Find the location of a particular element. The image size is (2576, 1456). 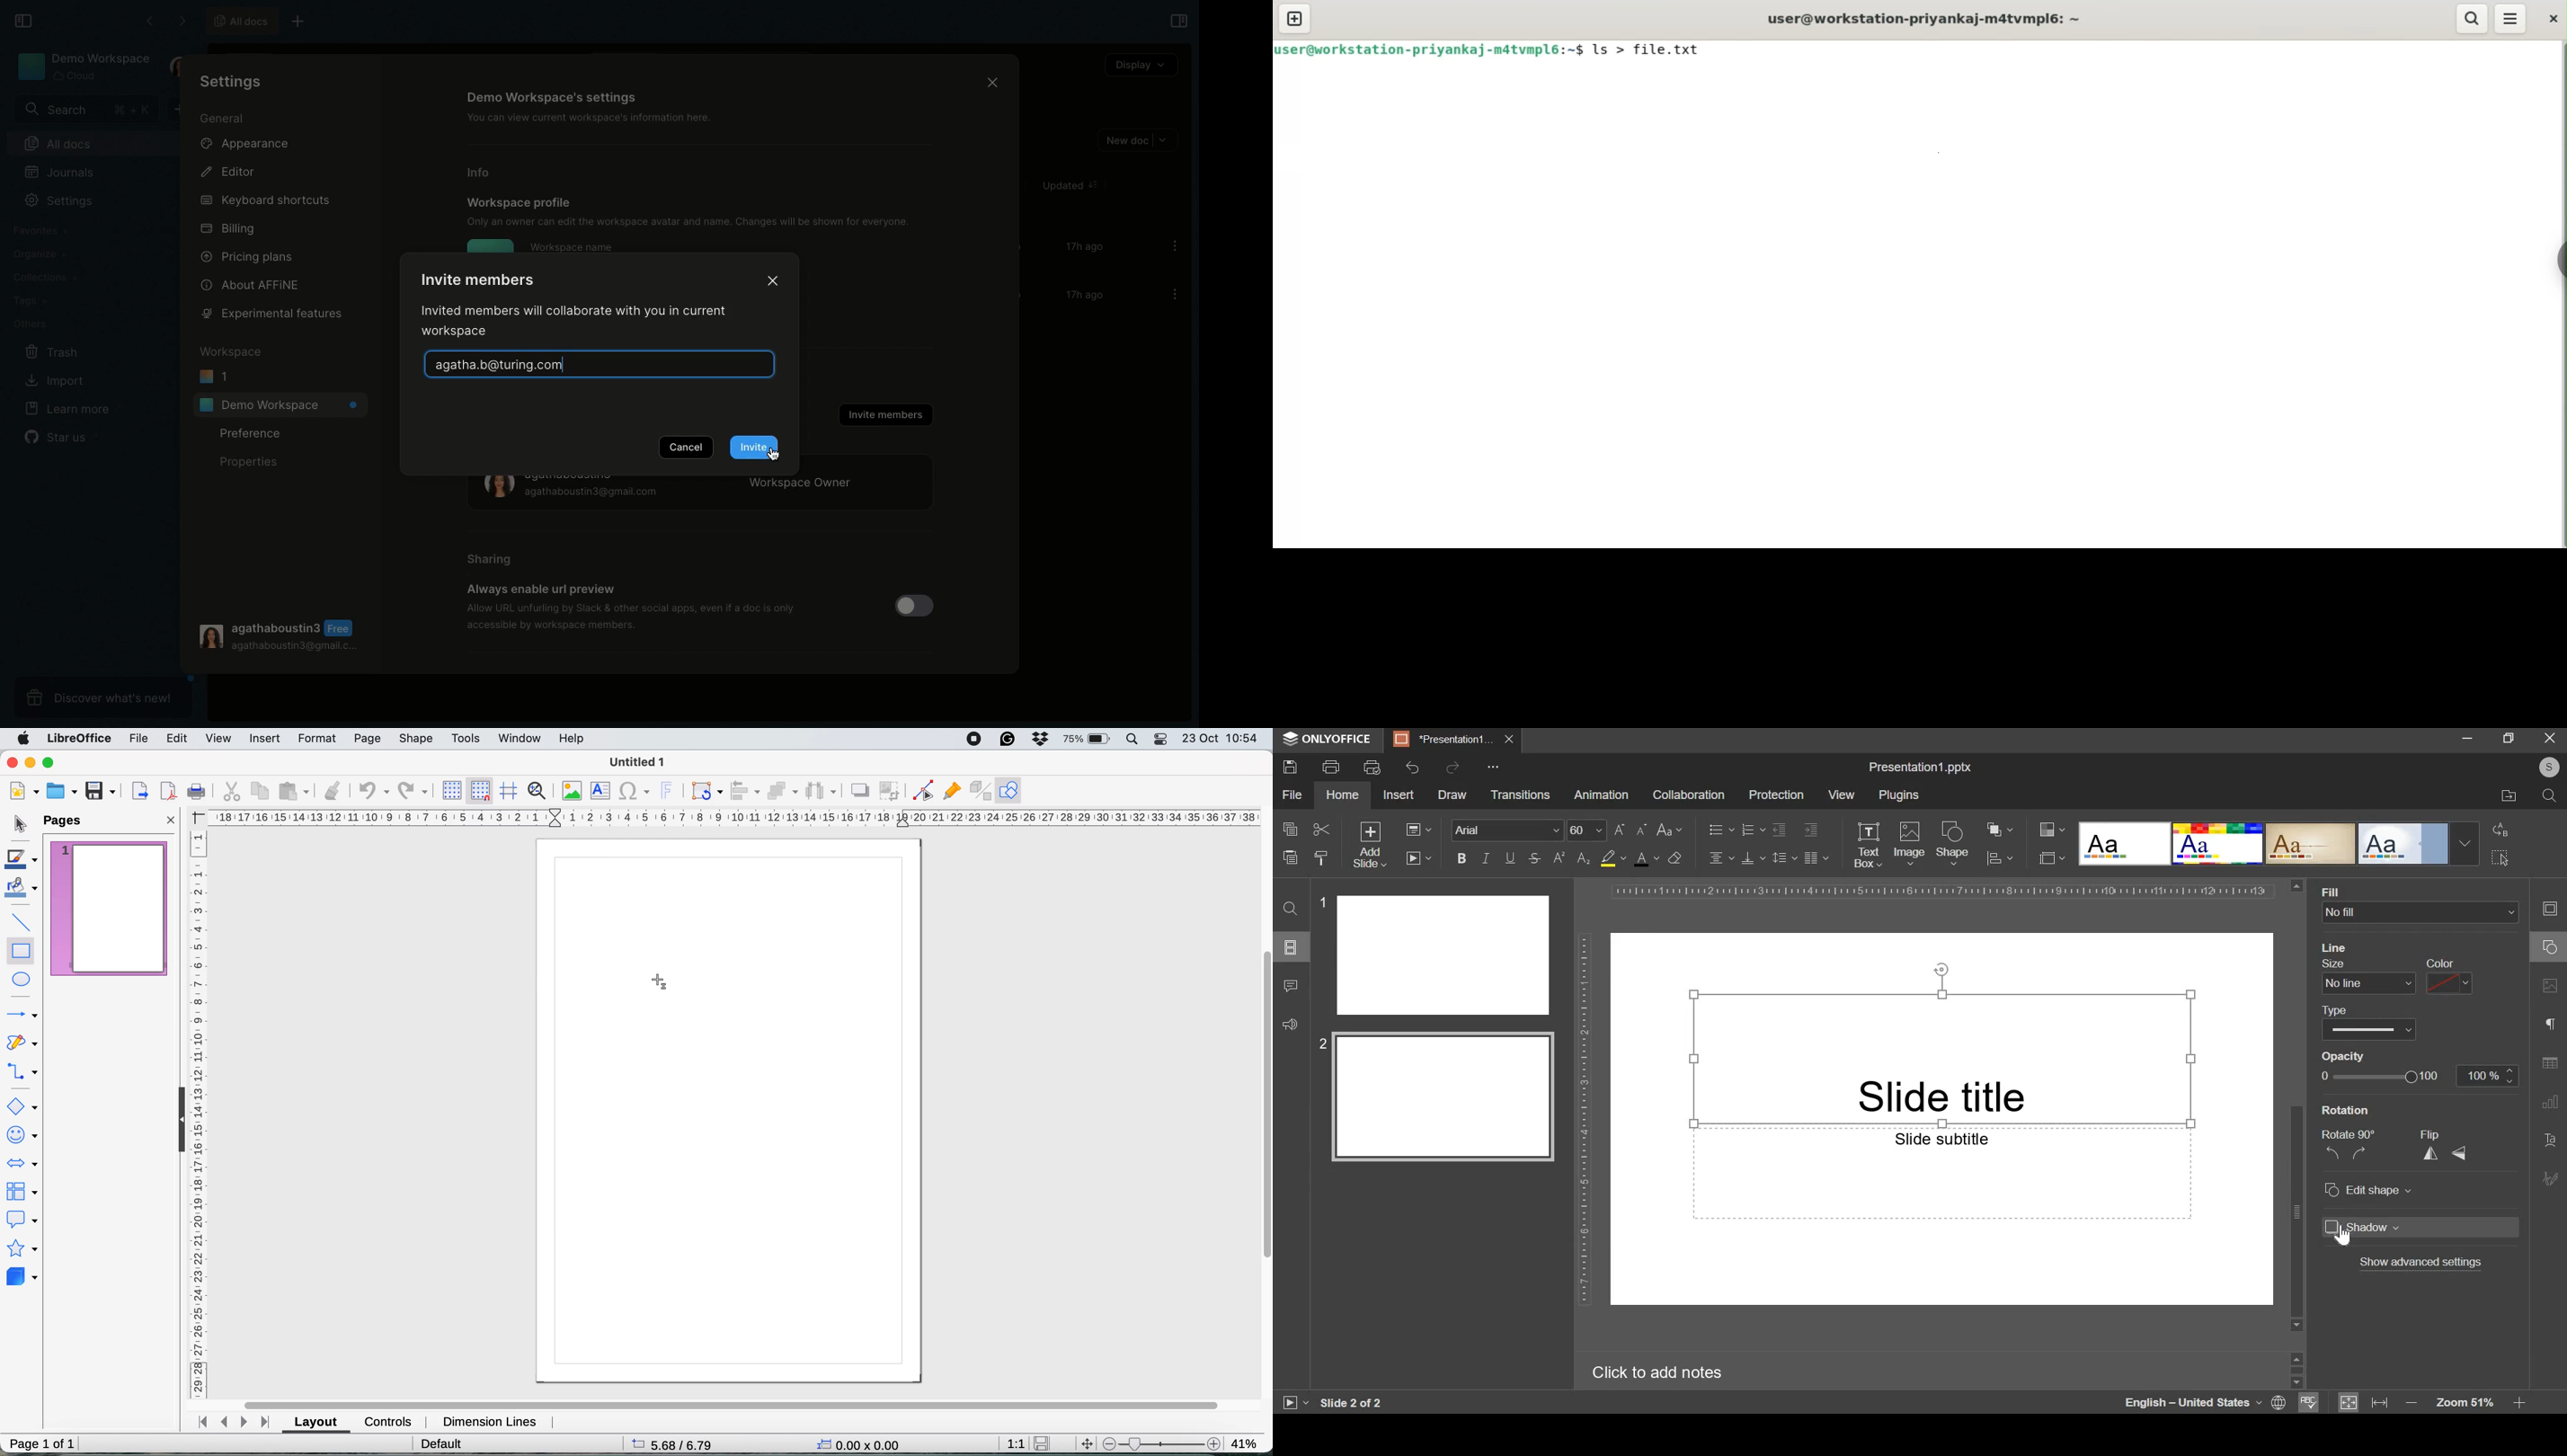

vertical alignment is located at coordinates (1754, 857).